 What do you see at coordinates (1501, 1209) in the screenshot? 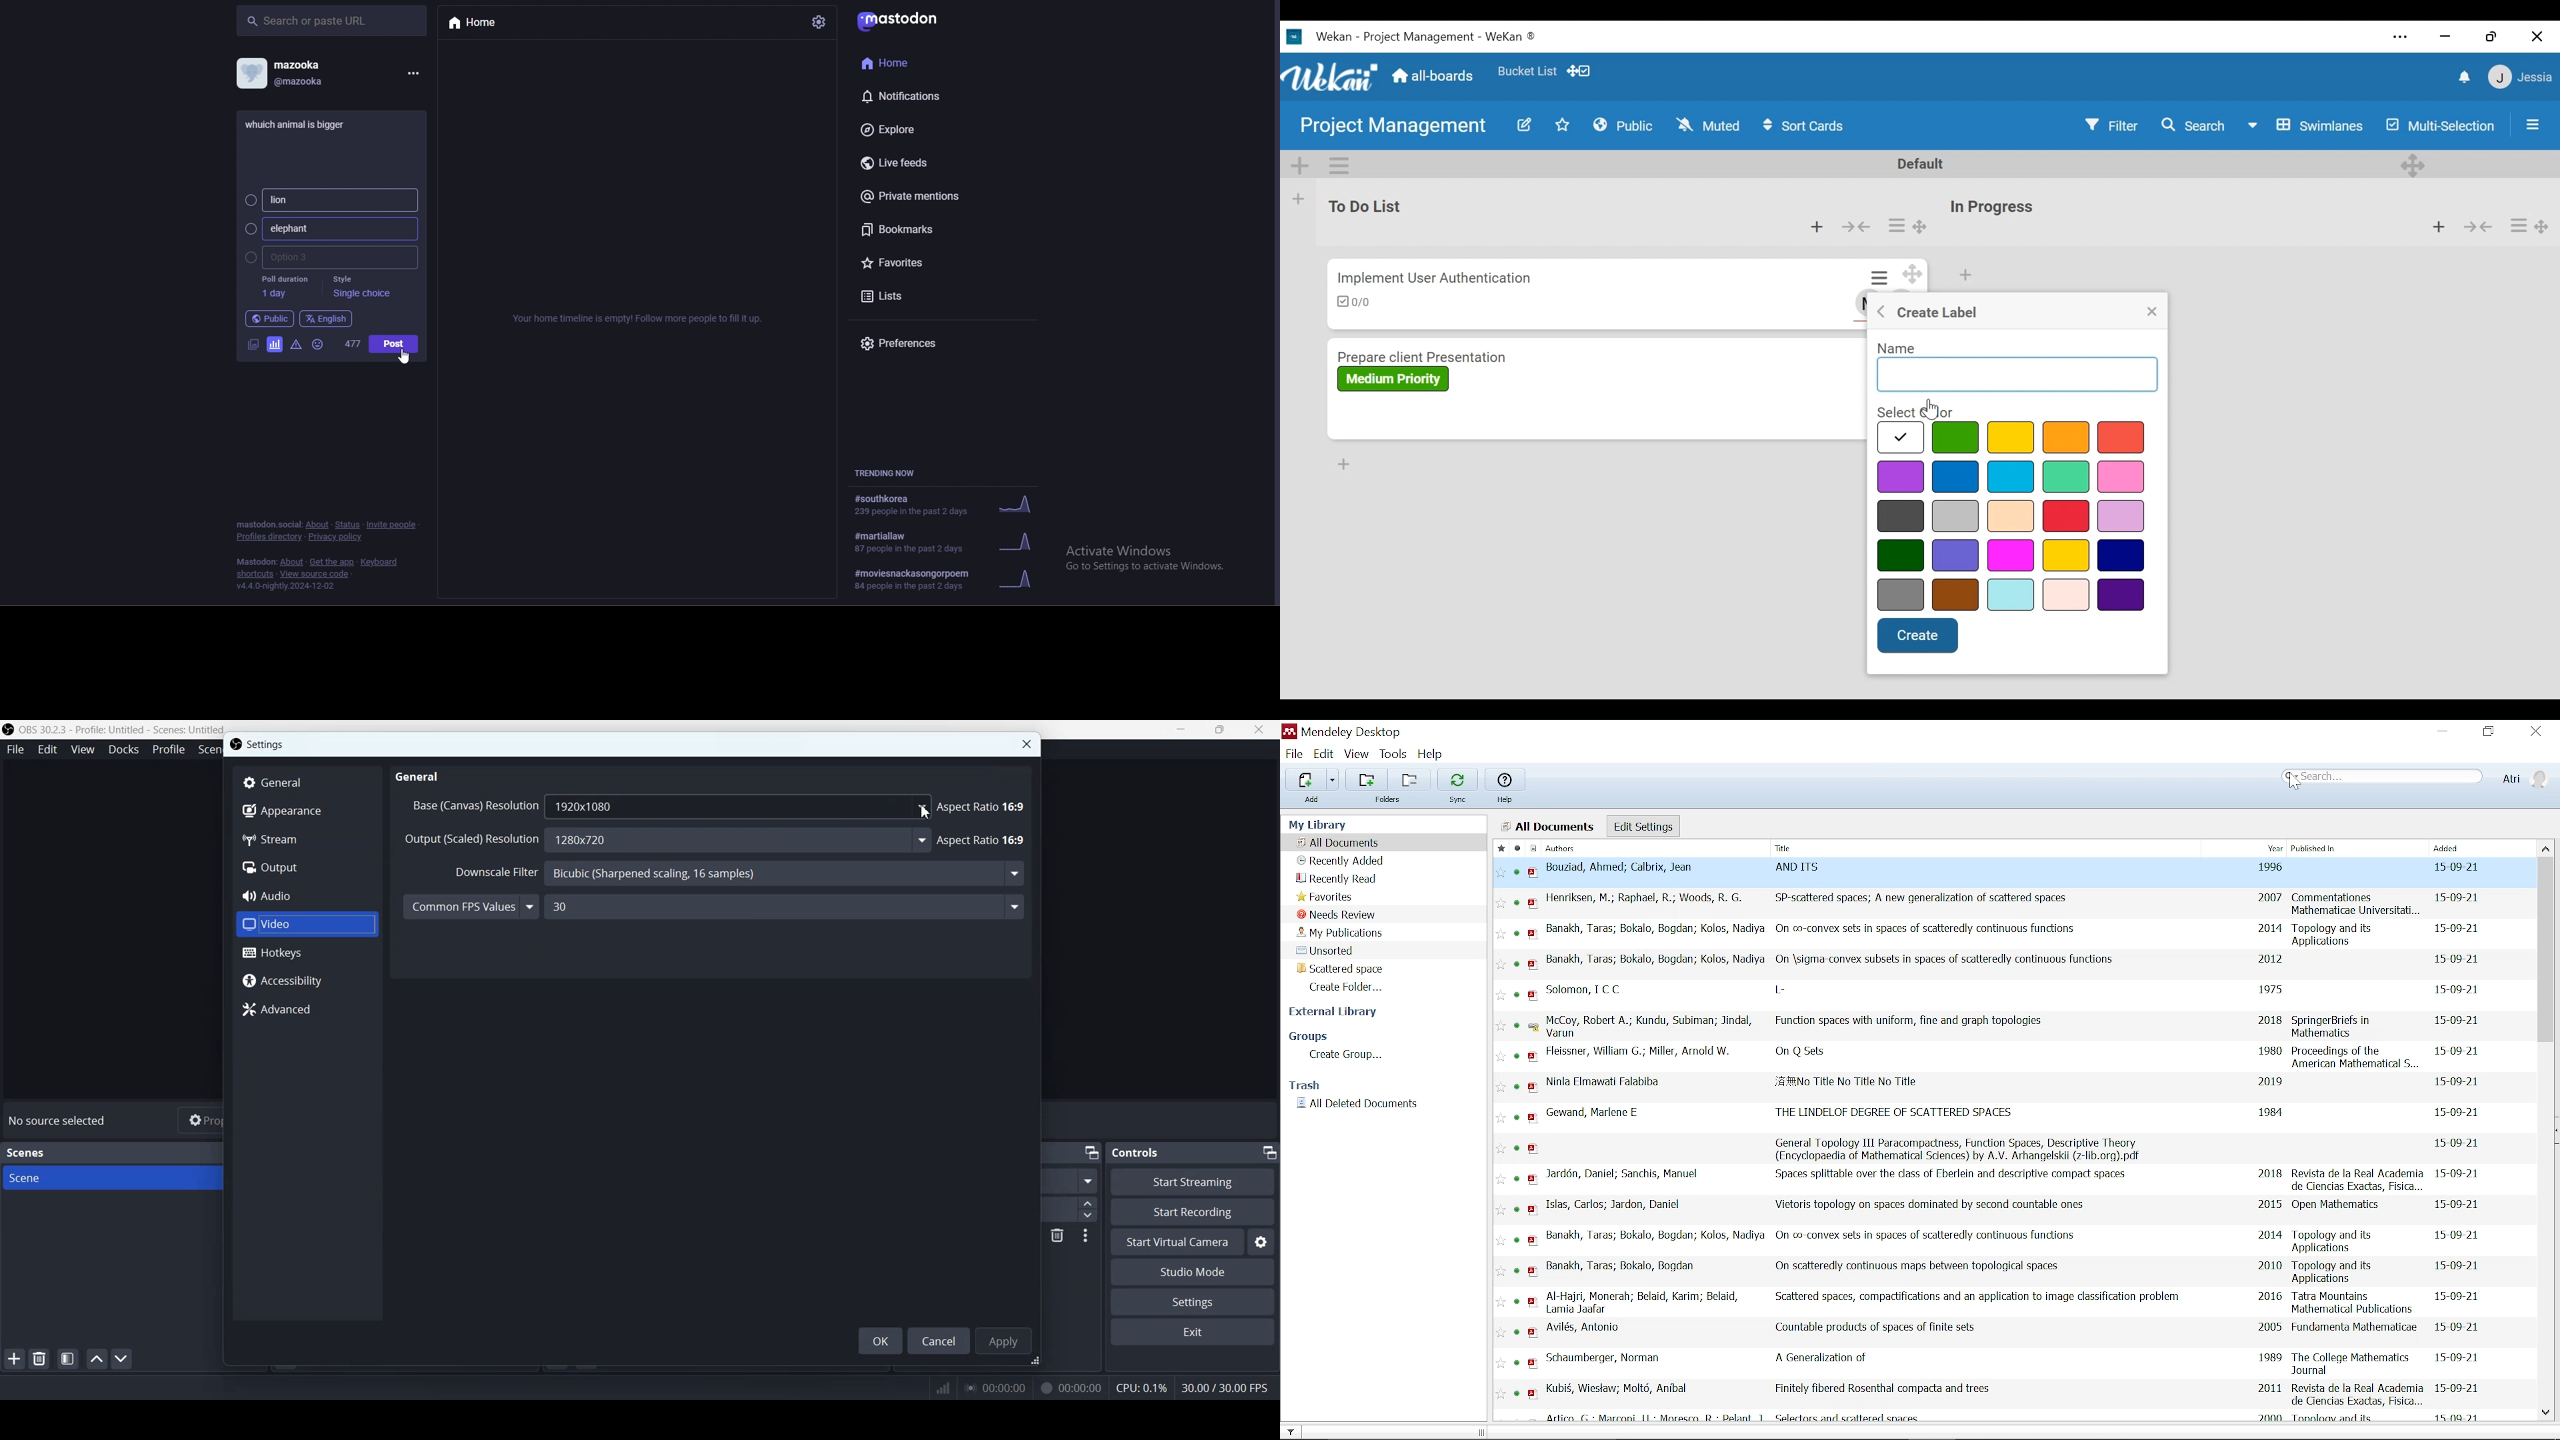
I see `Add to favorite` at bounding box center [1501, 1209].